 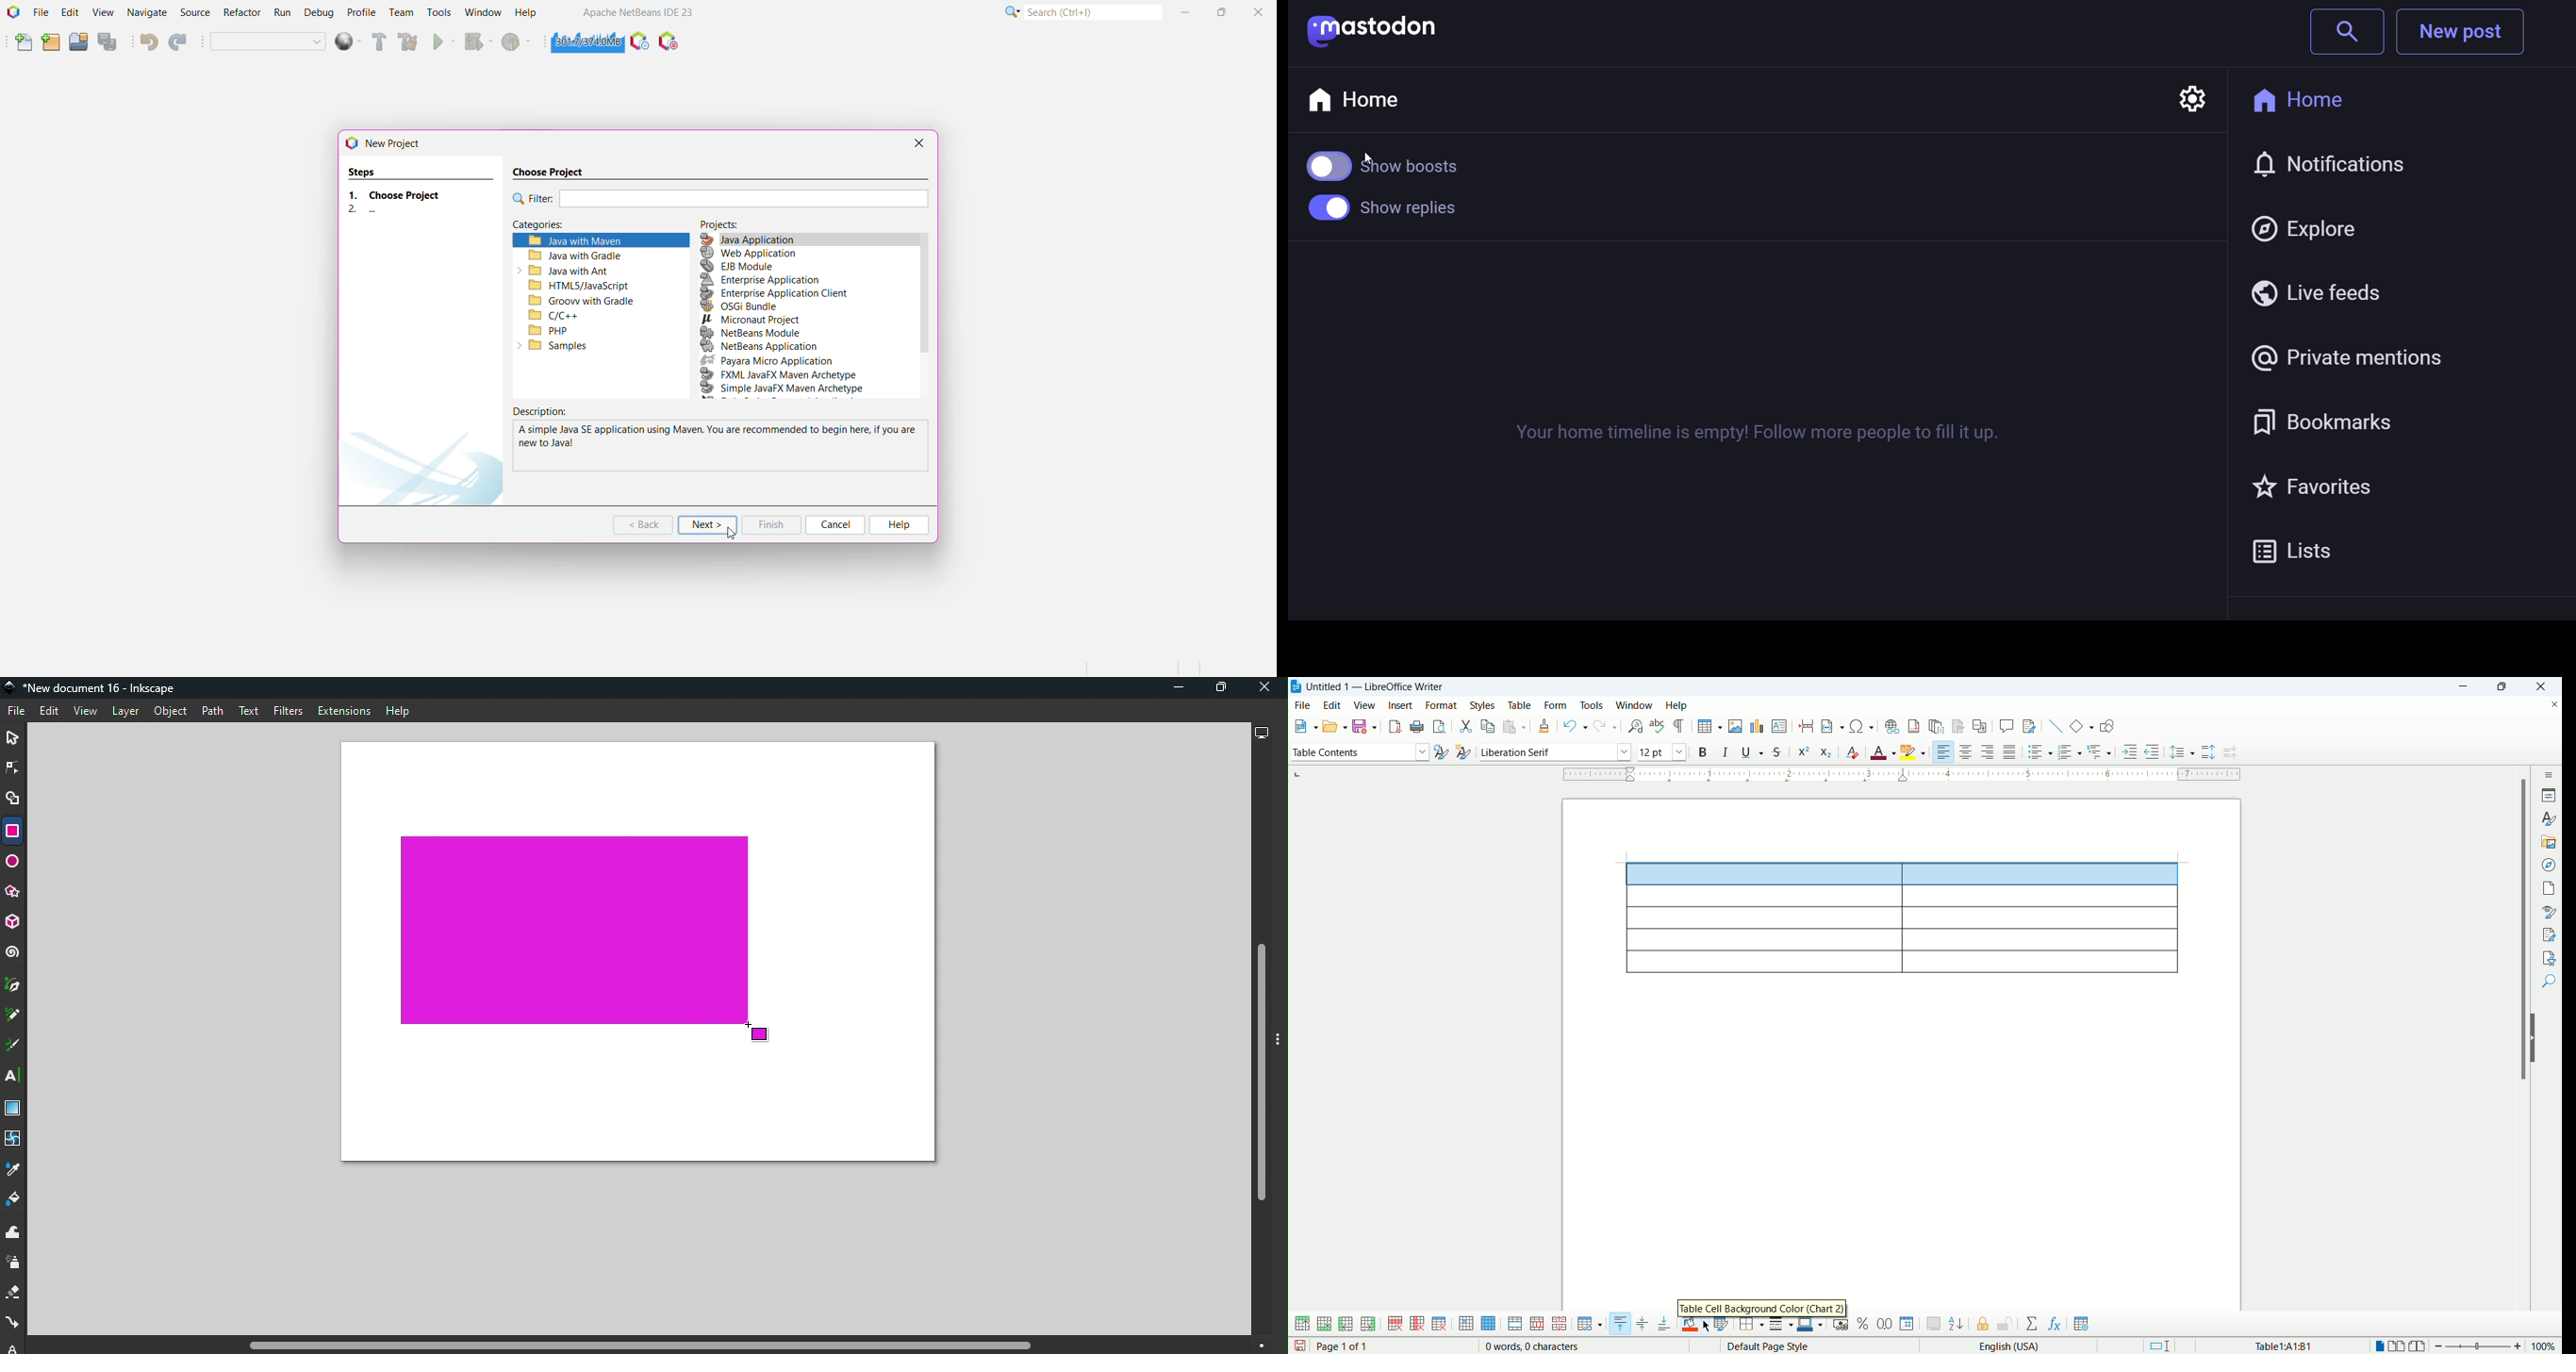 I want to click on Toggle command panel, so click(x=1280, y=1041).